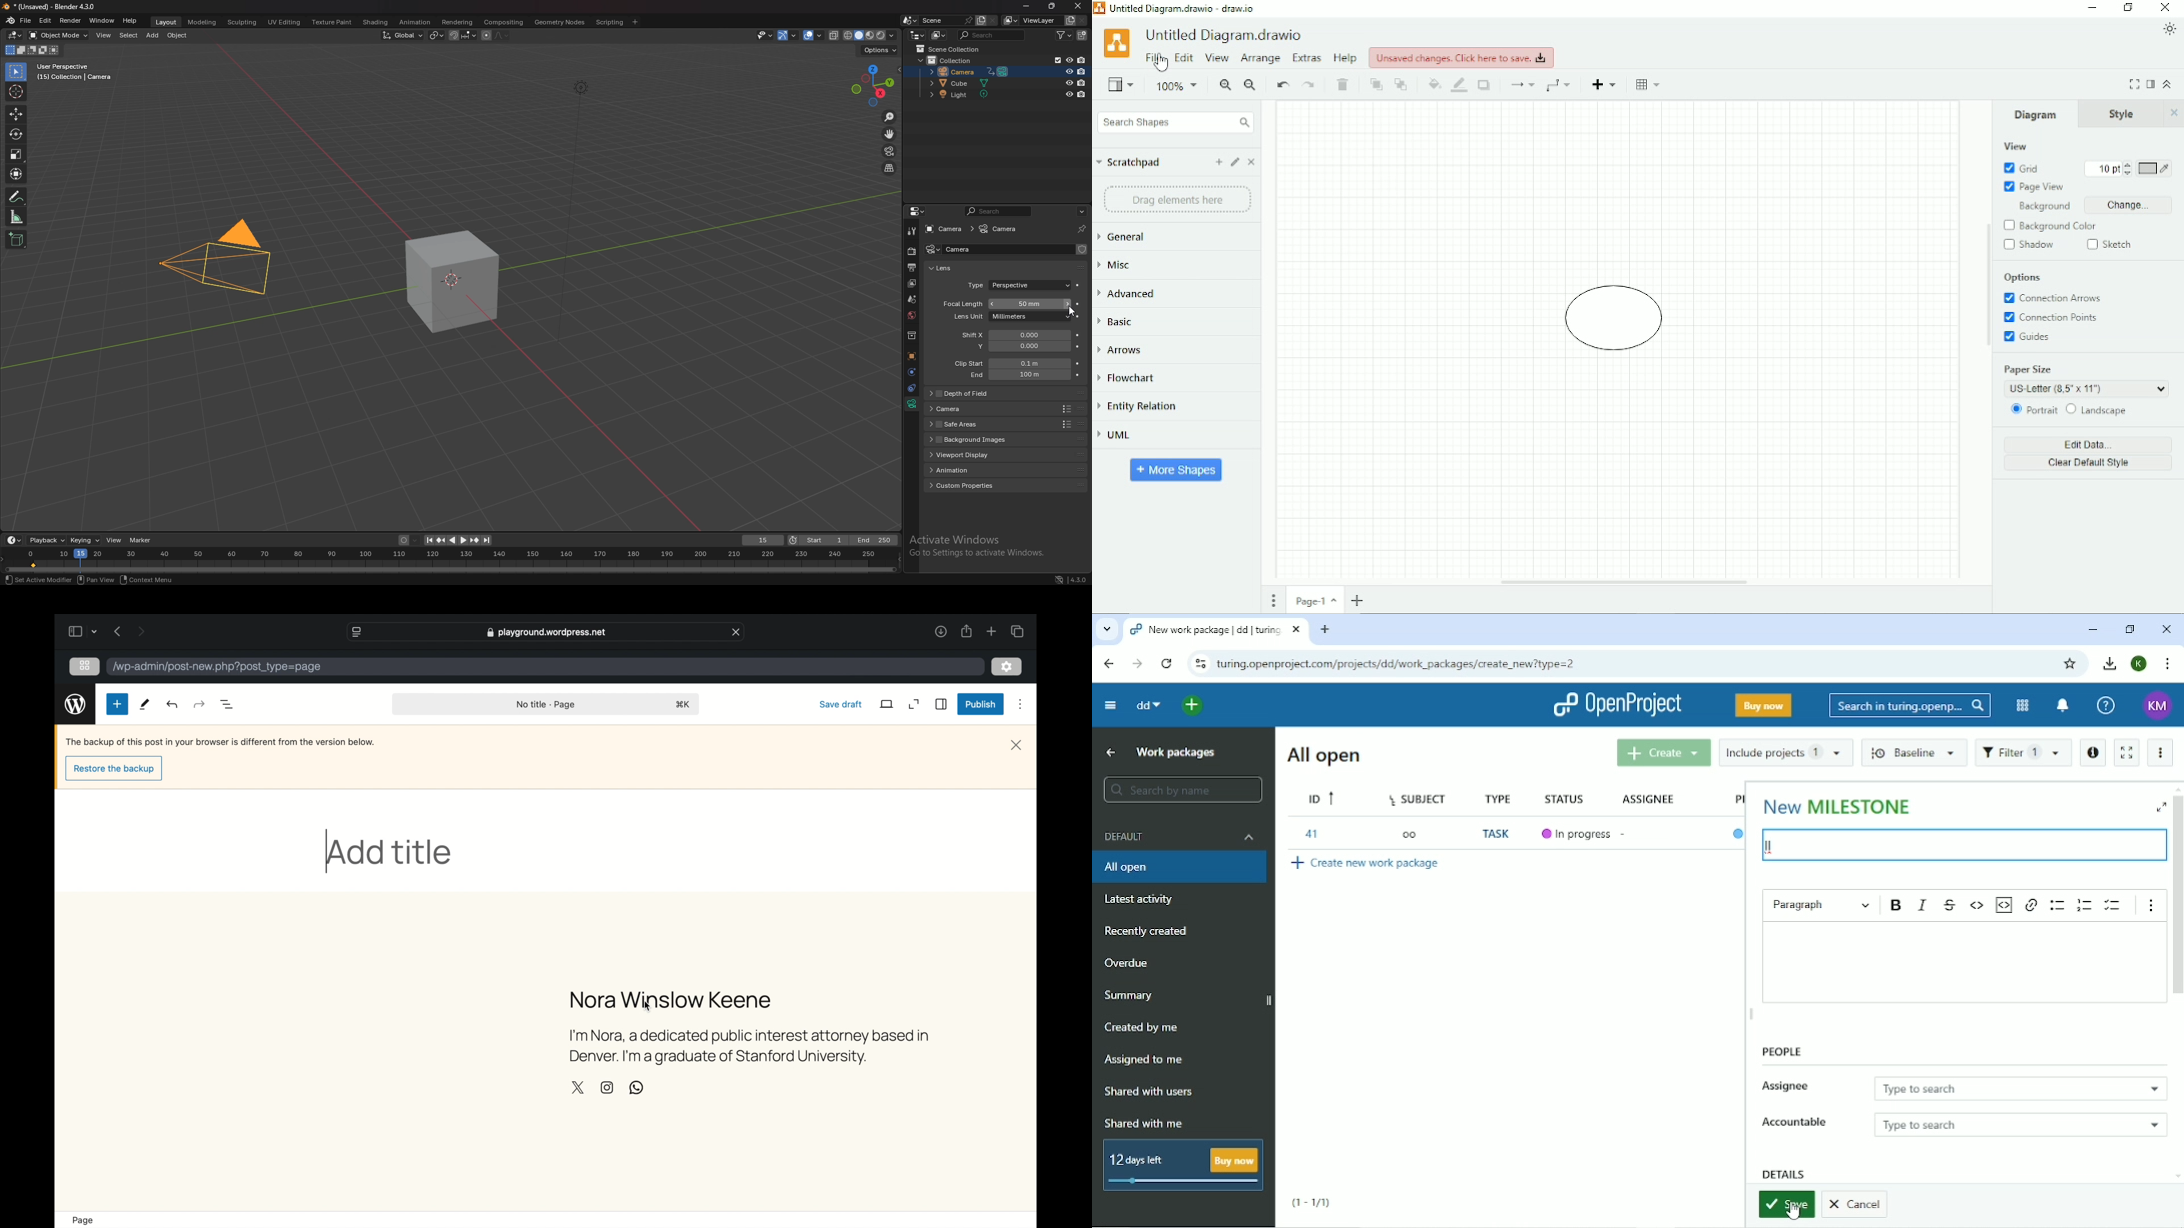  What do you see at coordinates (2036, 114) in the screenshot?
I see `Diagram` at bounding box center [2036, 114].